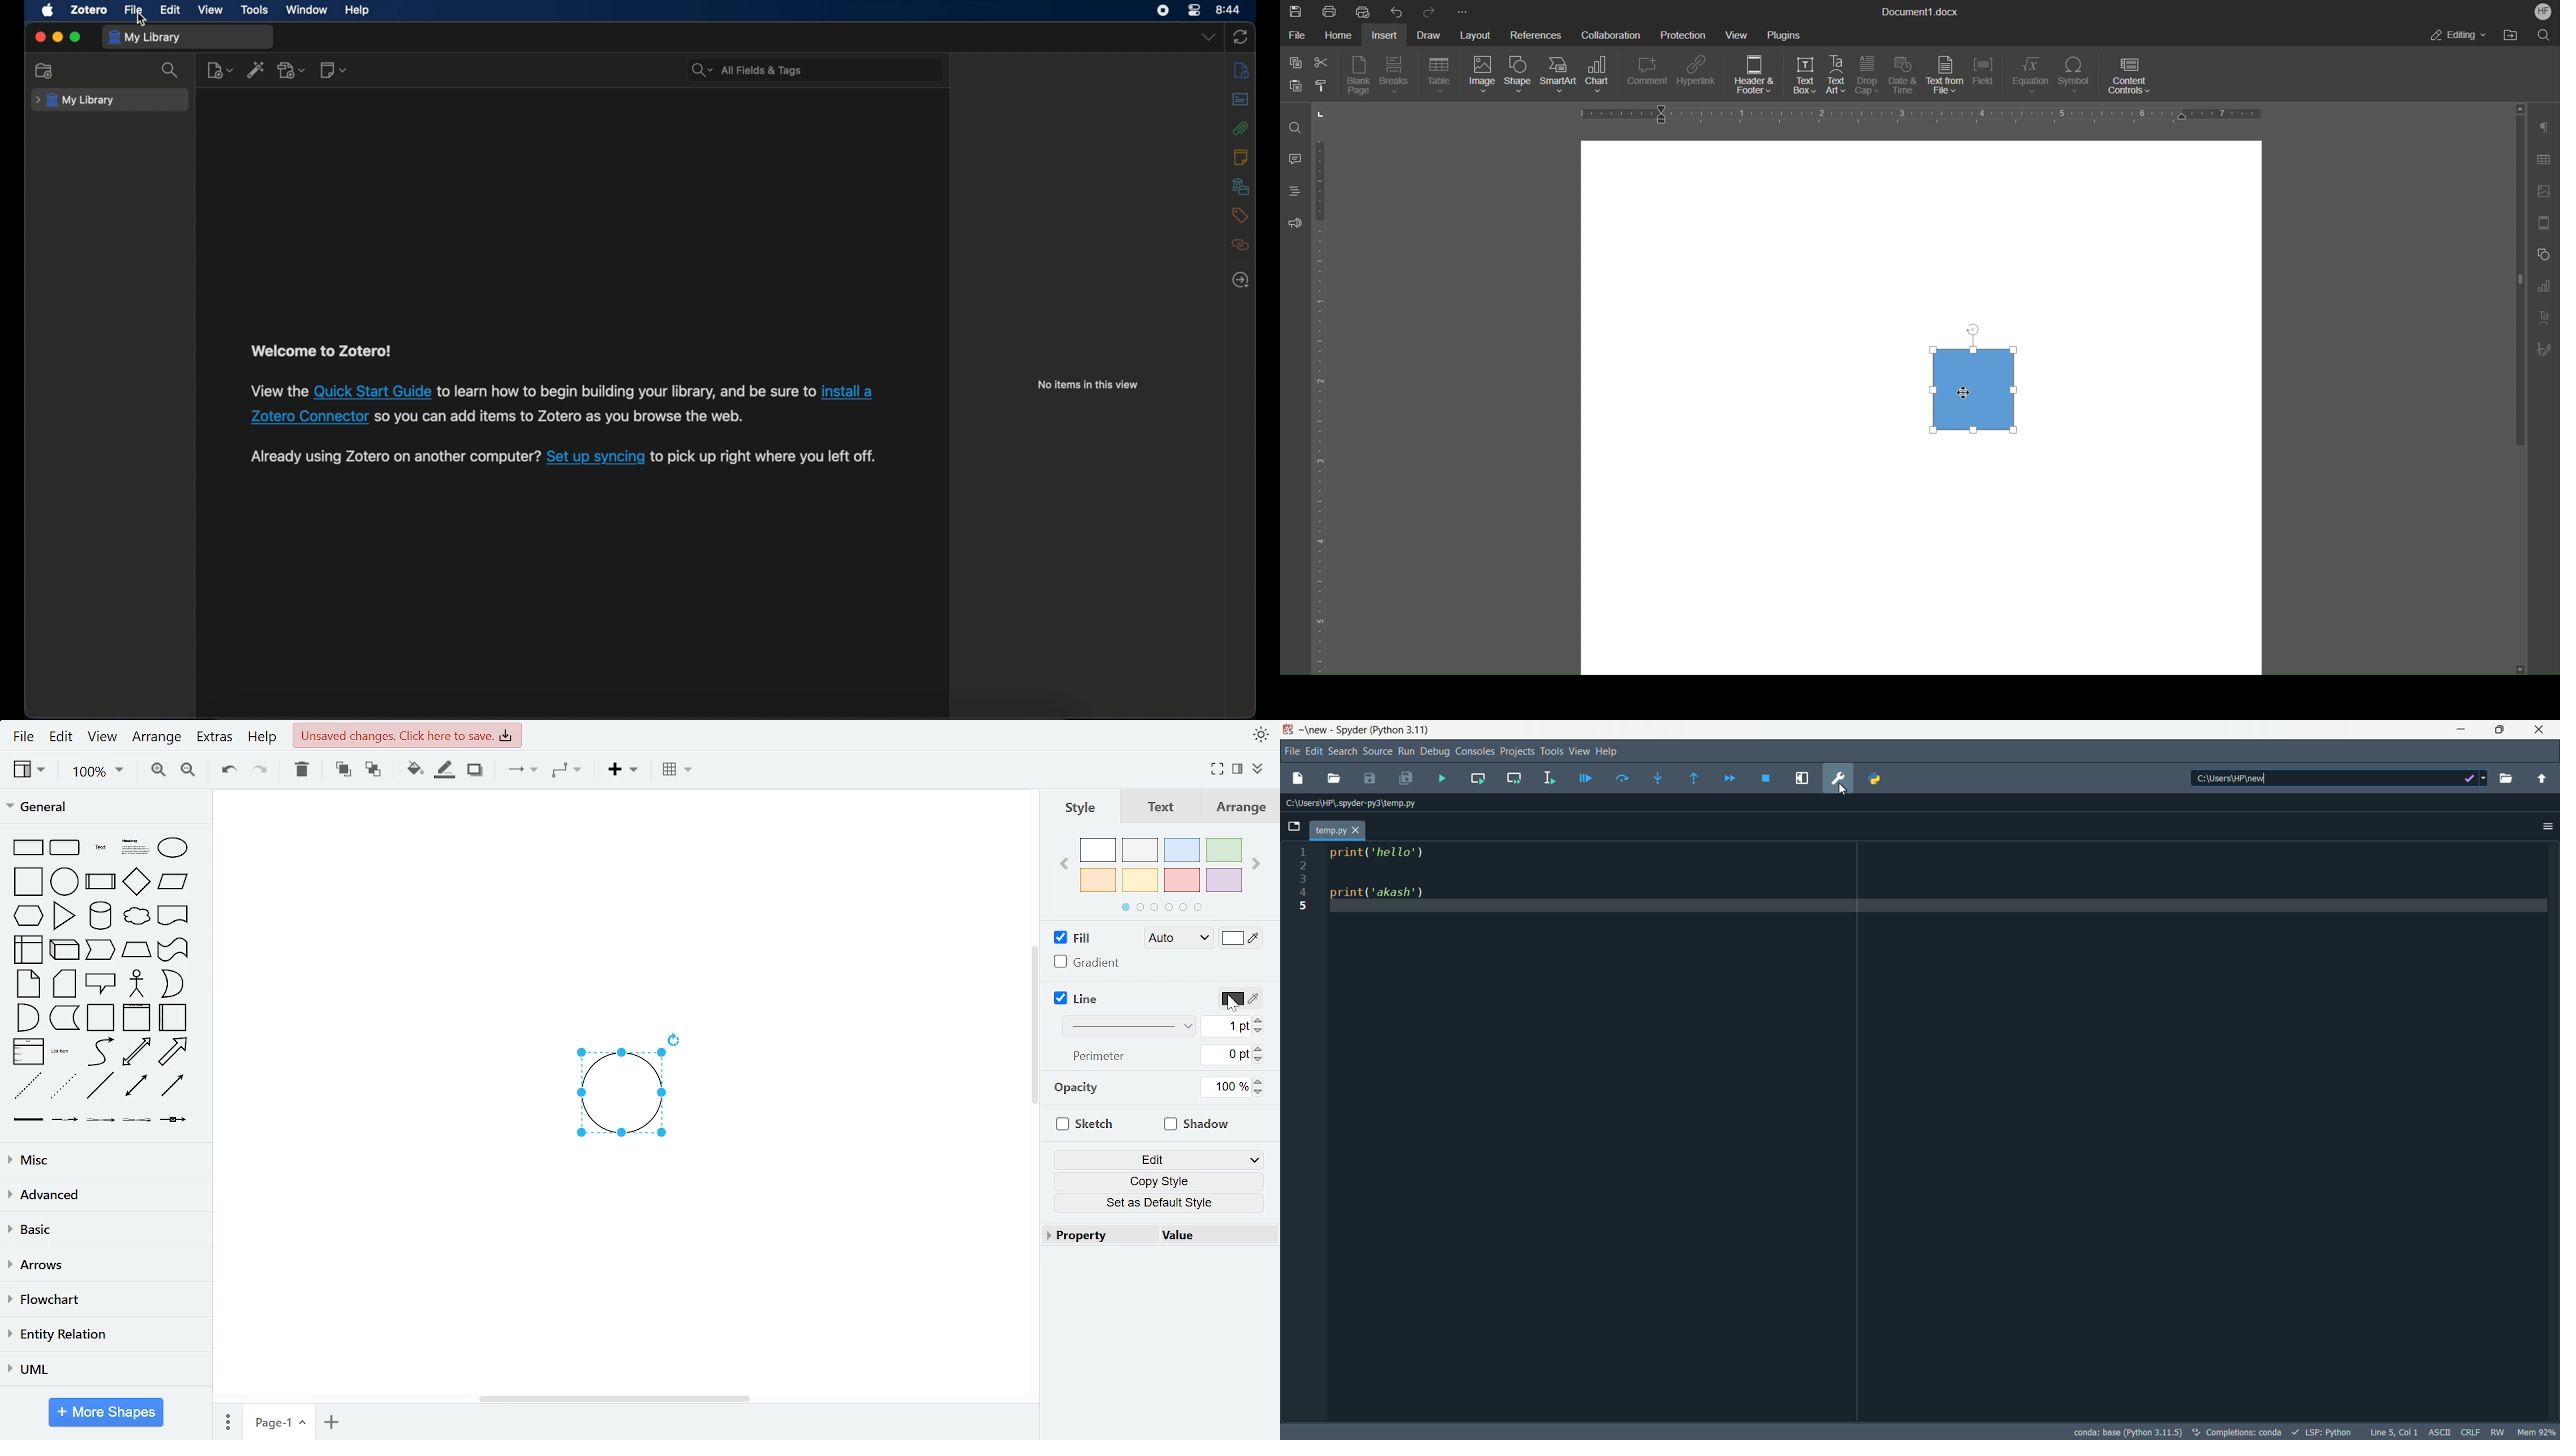  Describe the element at coordinates (1609, 751) in the screenshot. I see `help menu` at that location.